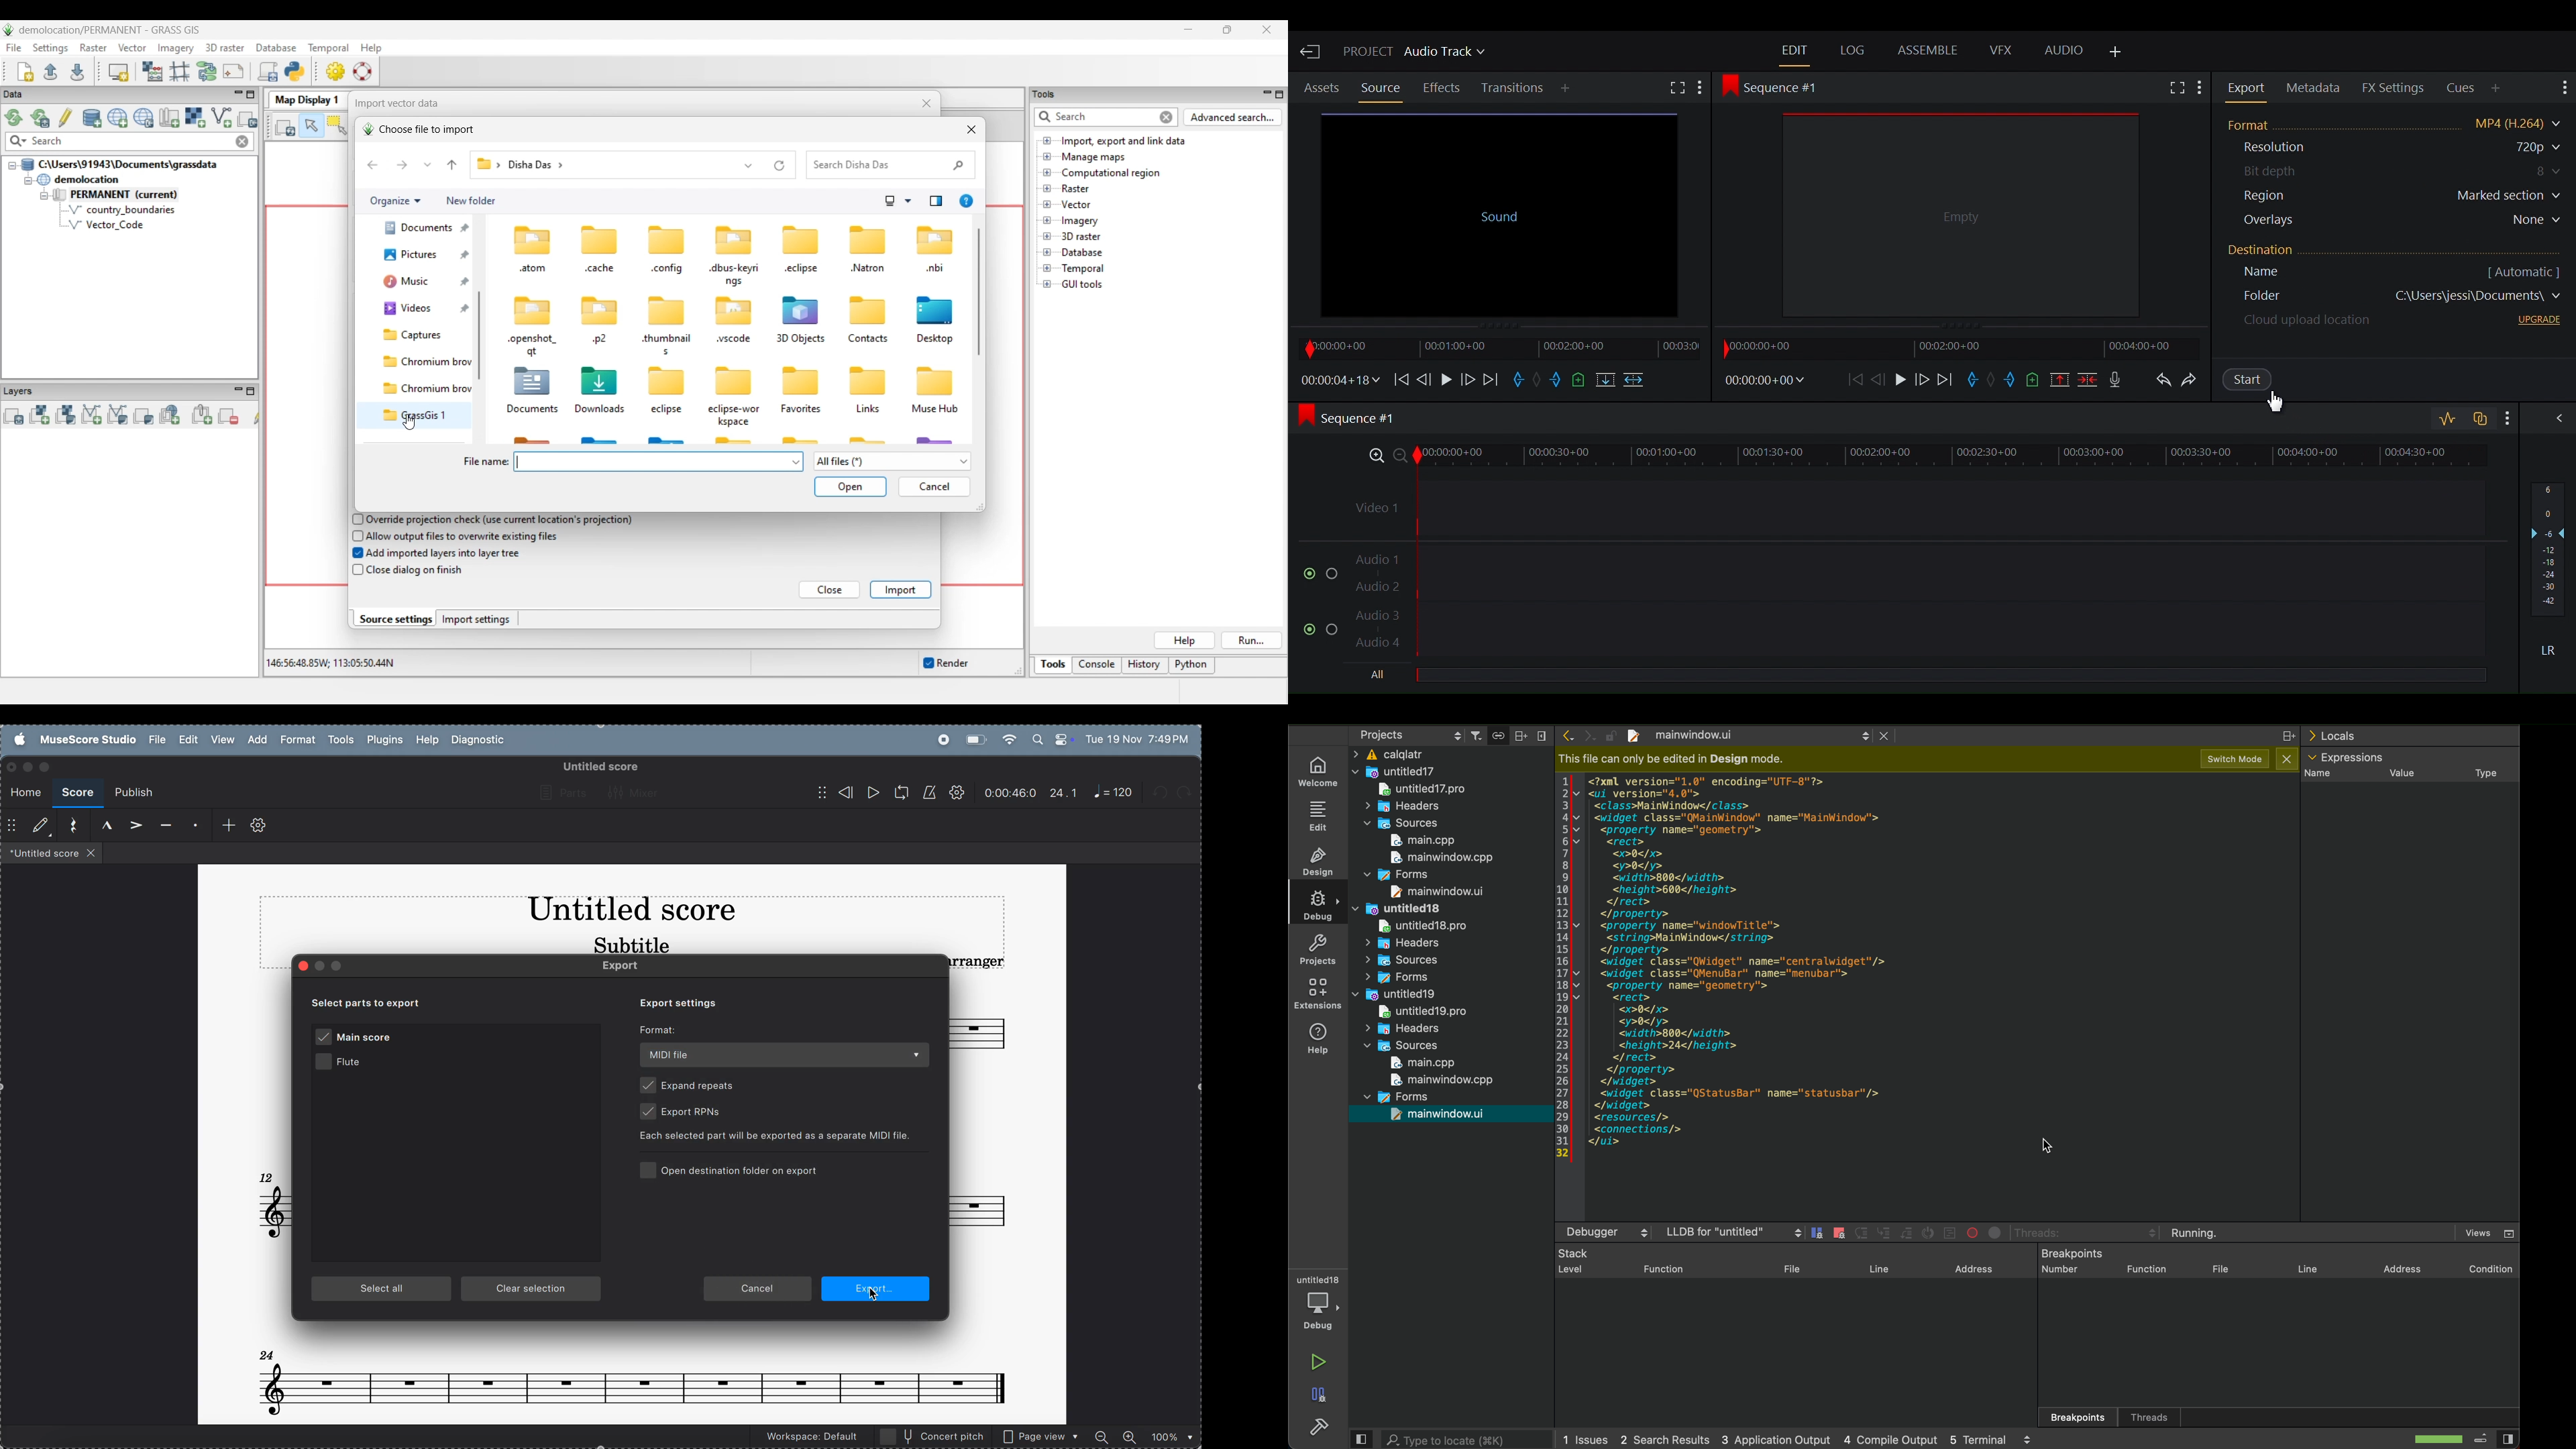 The height and width of the screenshot is (1456, 2576). Describe the element at coordinates (1446, 378) in the screenshot. I see `Play` at that location.